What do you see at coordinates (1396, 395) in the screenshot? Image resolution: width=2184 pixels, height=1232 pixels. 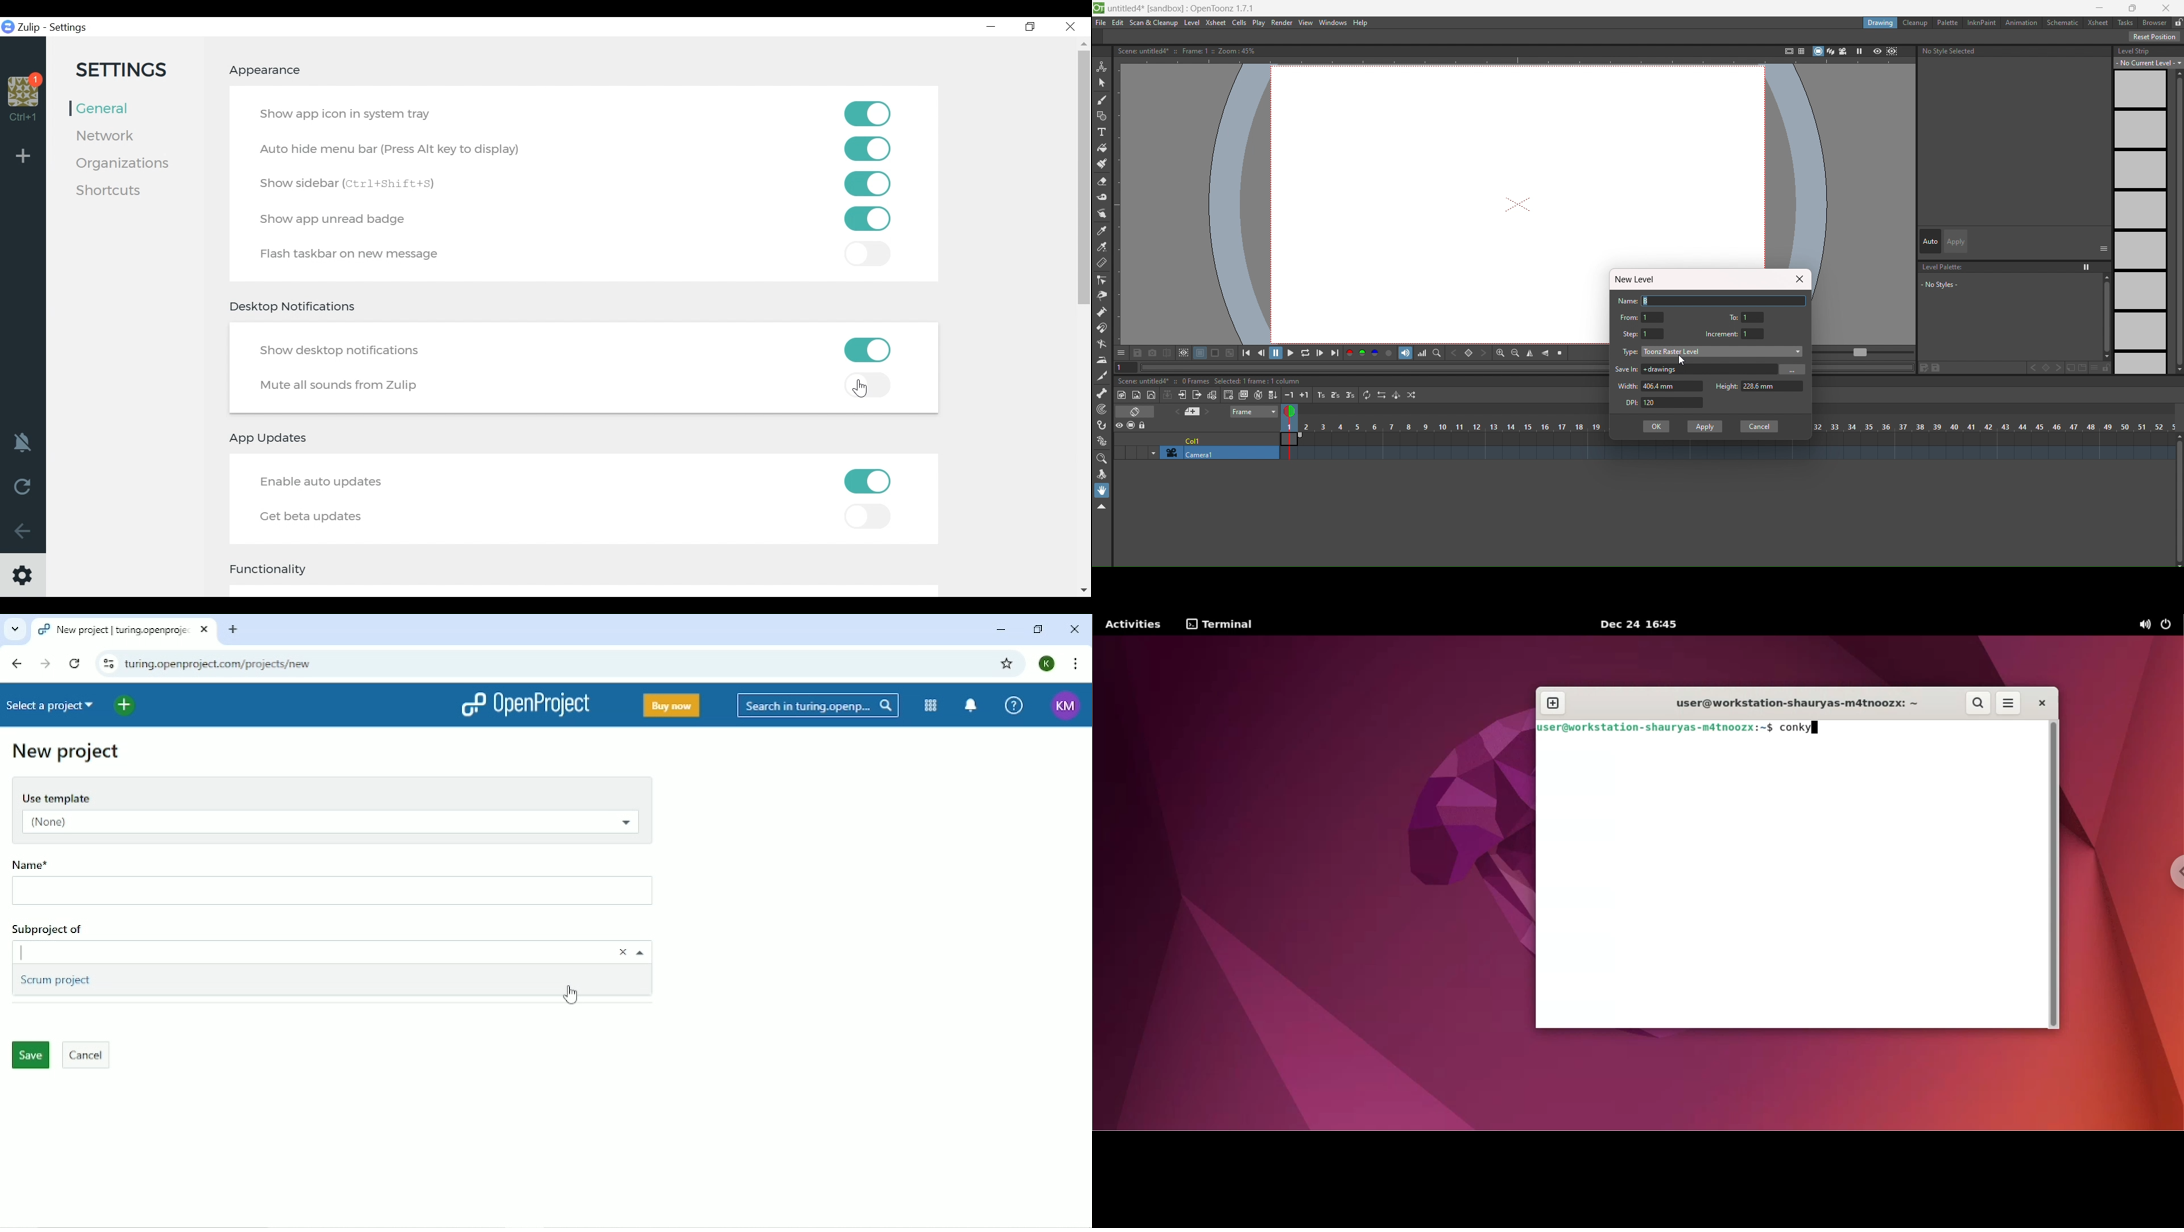 I see `swing` at bounding box center [1396, 395].